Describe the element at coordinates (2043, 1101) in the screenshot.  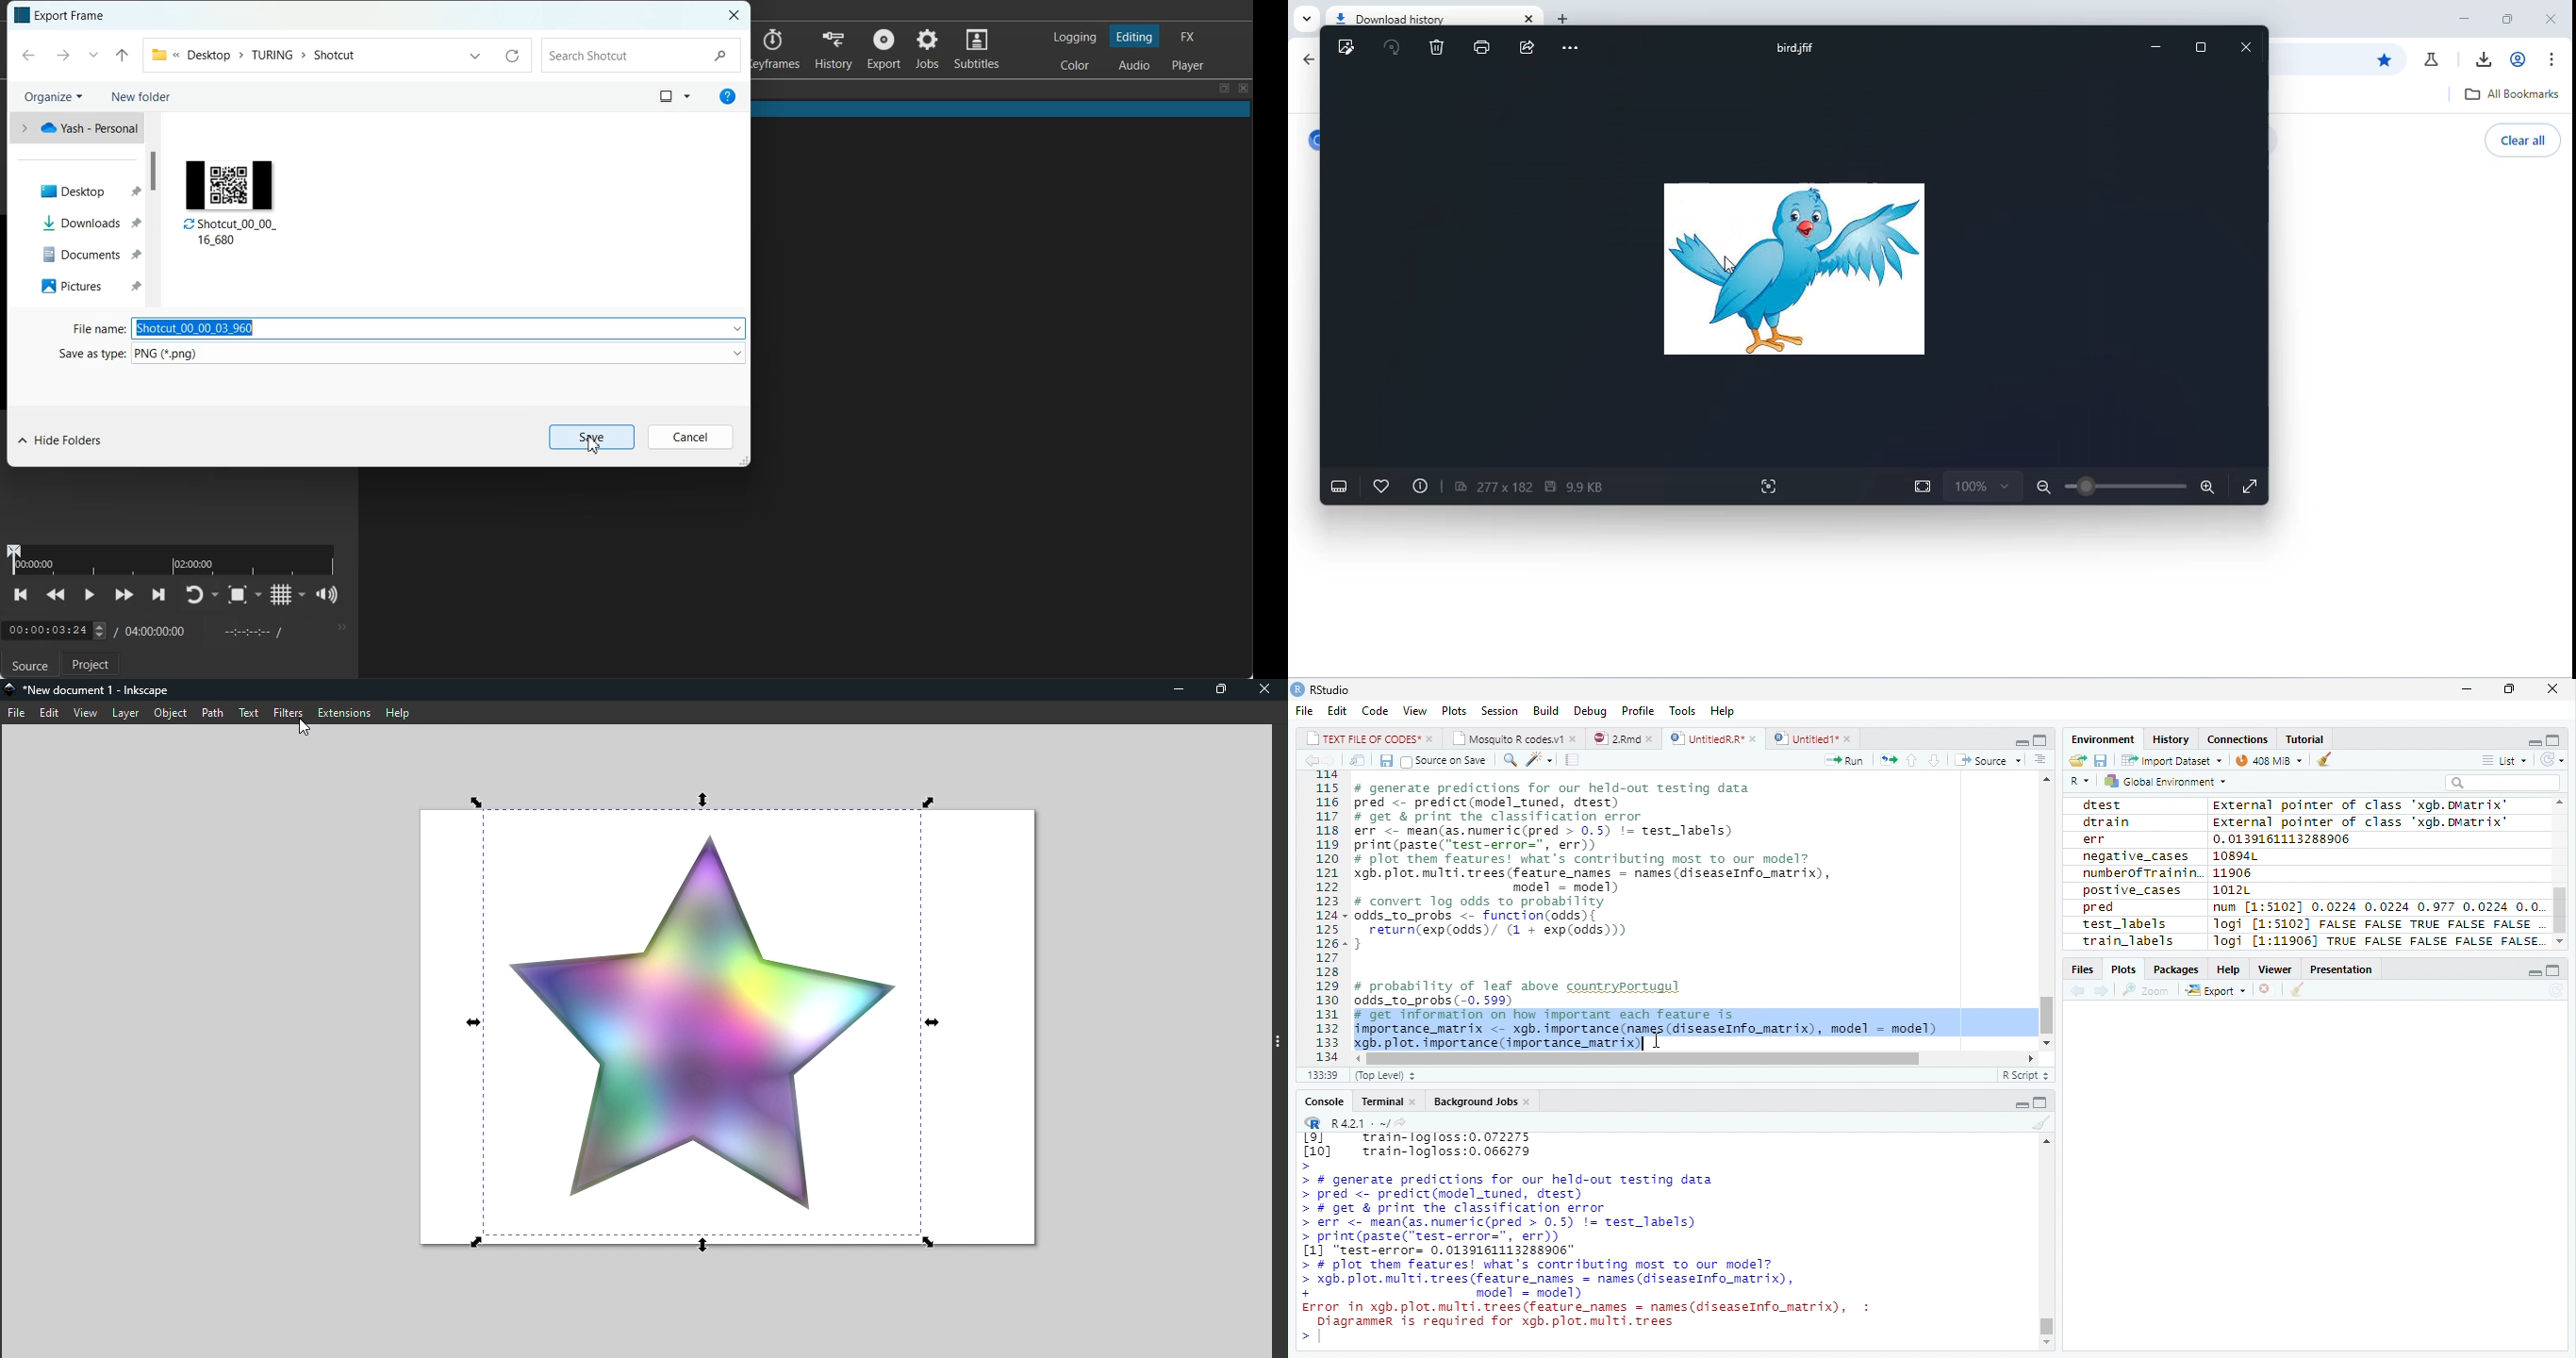
I see `Maximize` at that location.